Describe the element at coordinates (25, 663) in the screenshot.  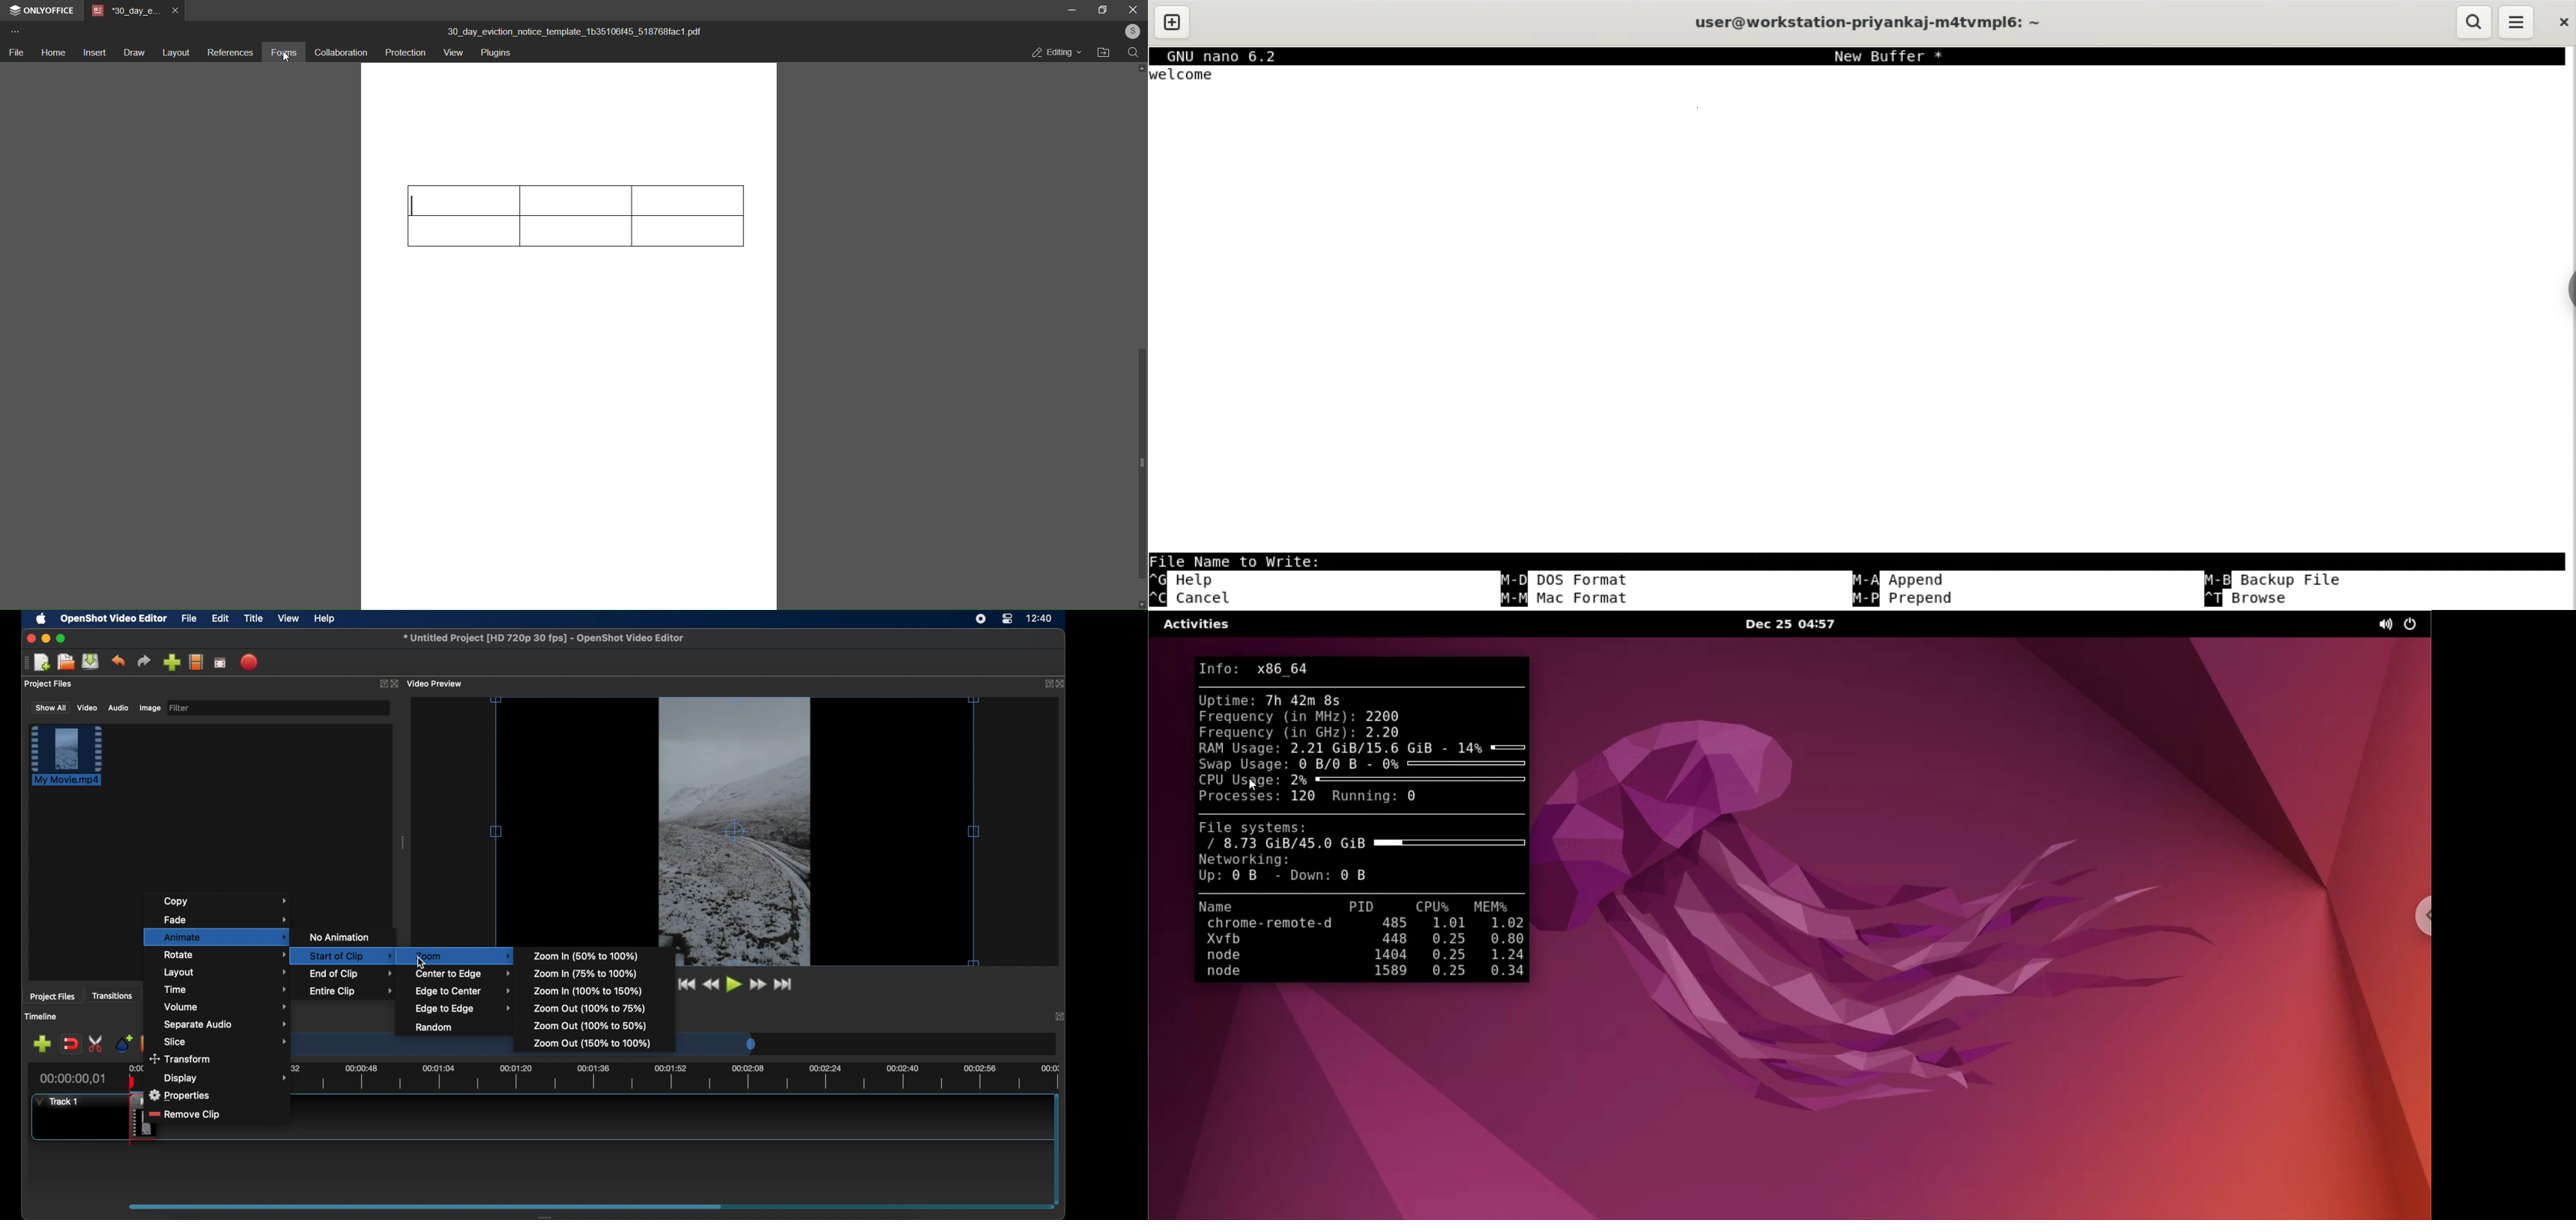
I see `drag handle` at that location.